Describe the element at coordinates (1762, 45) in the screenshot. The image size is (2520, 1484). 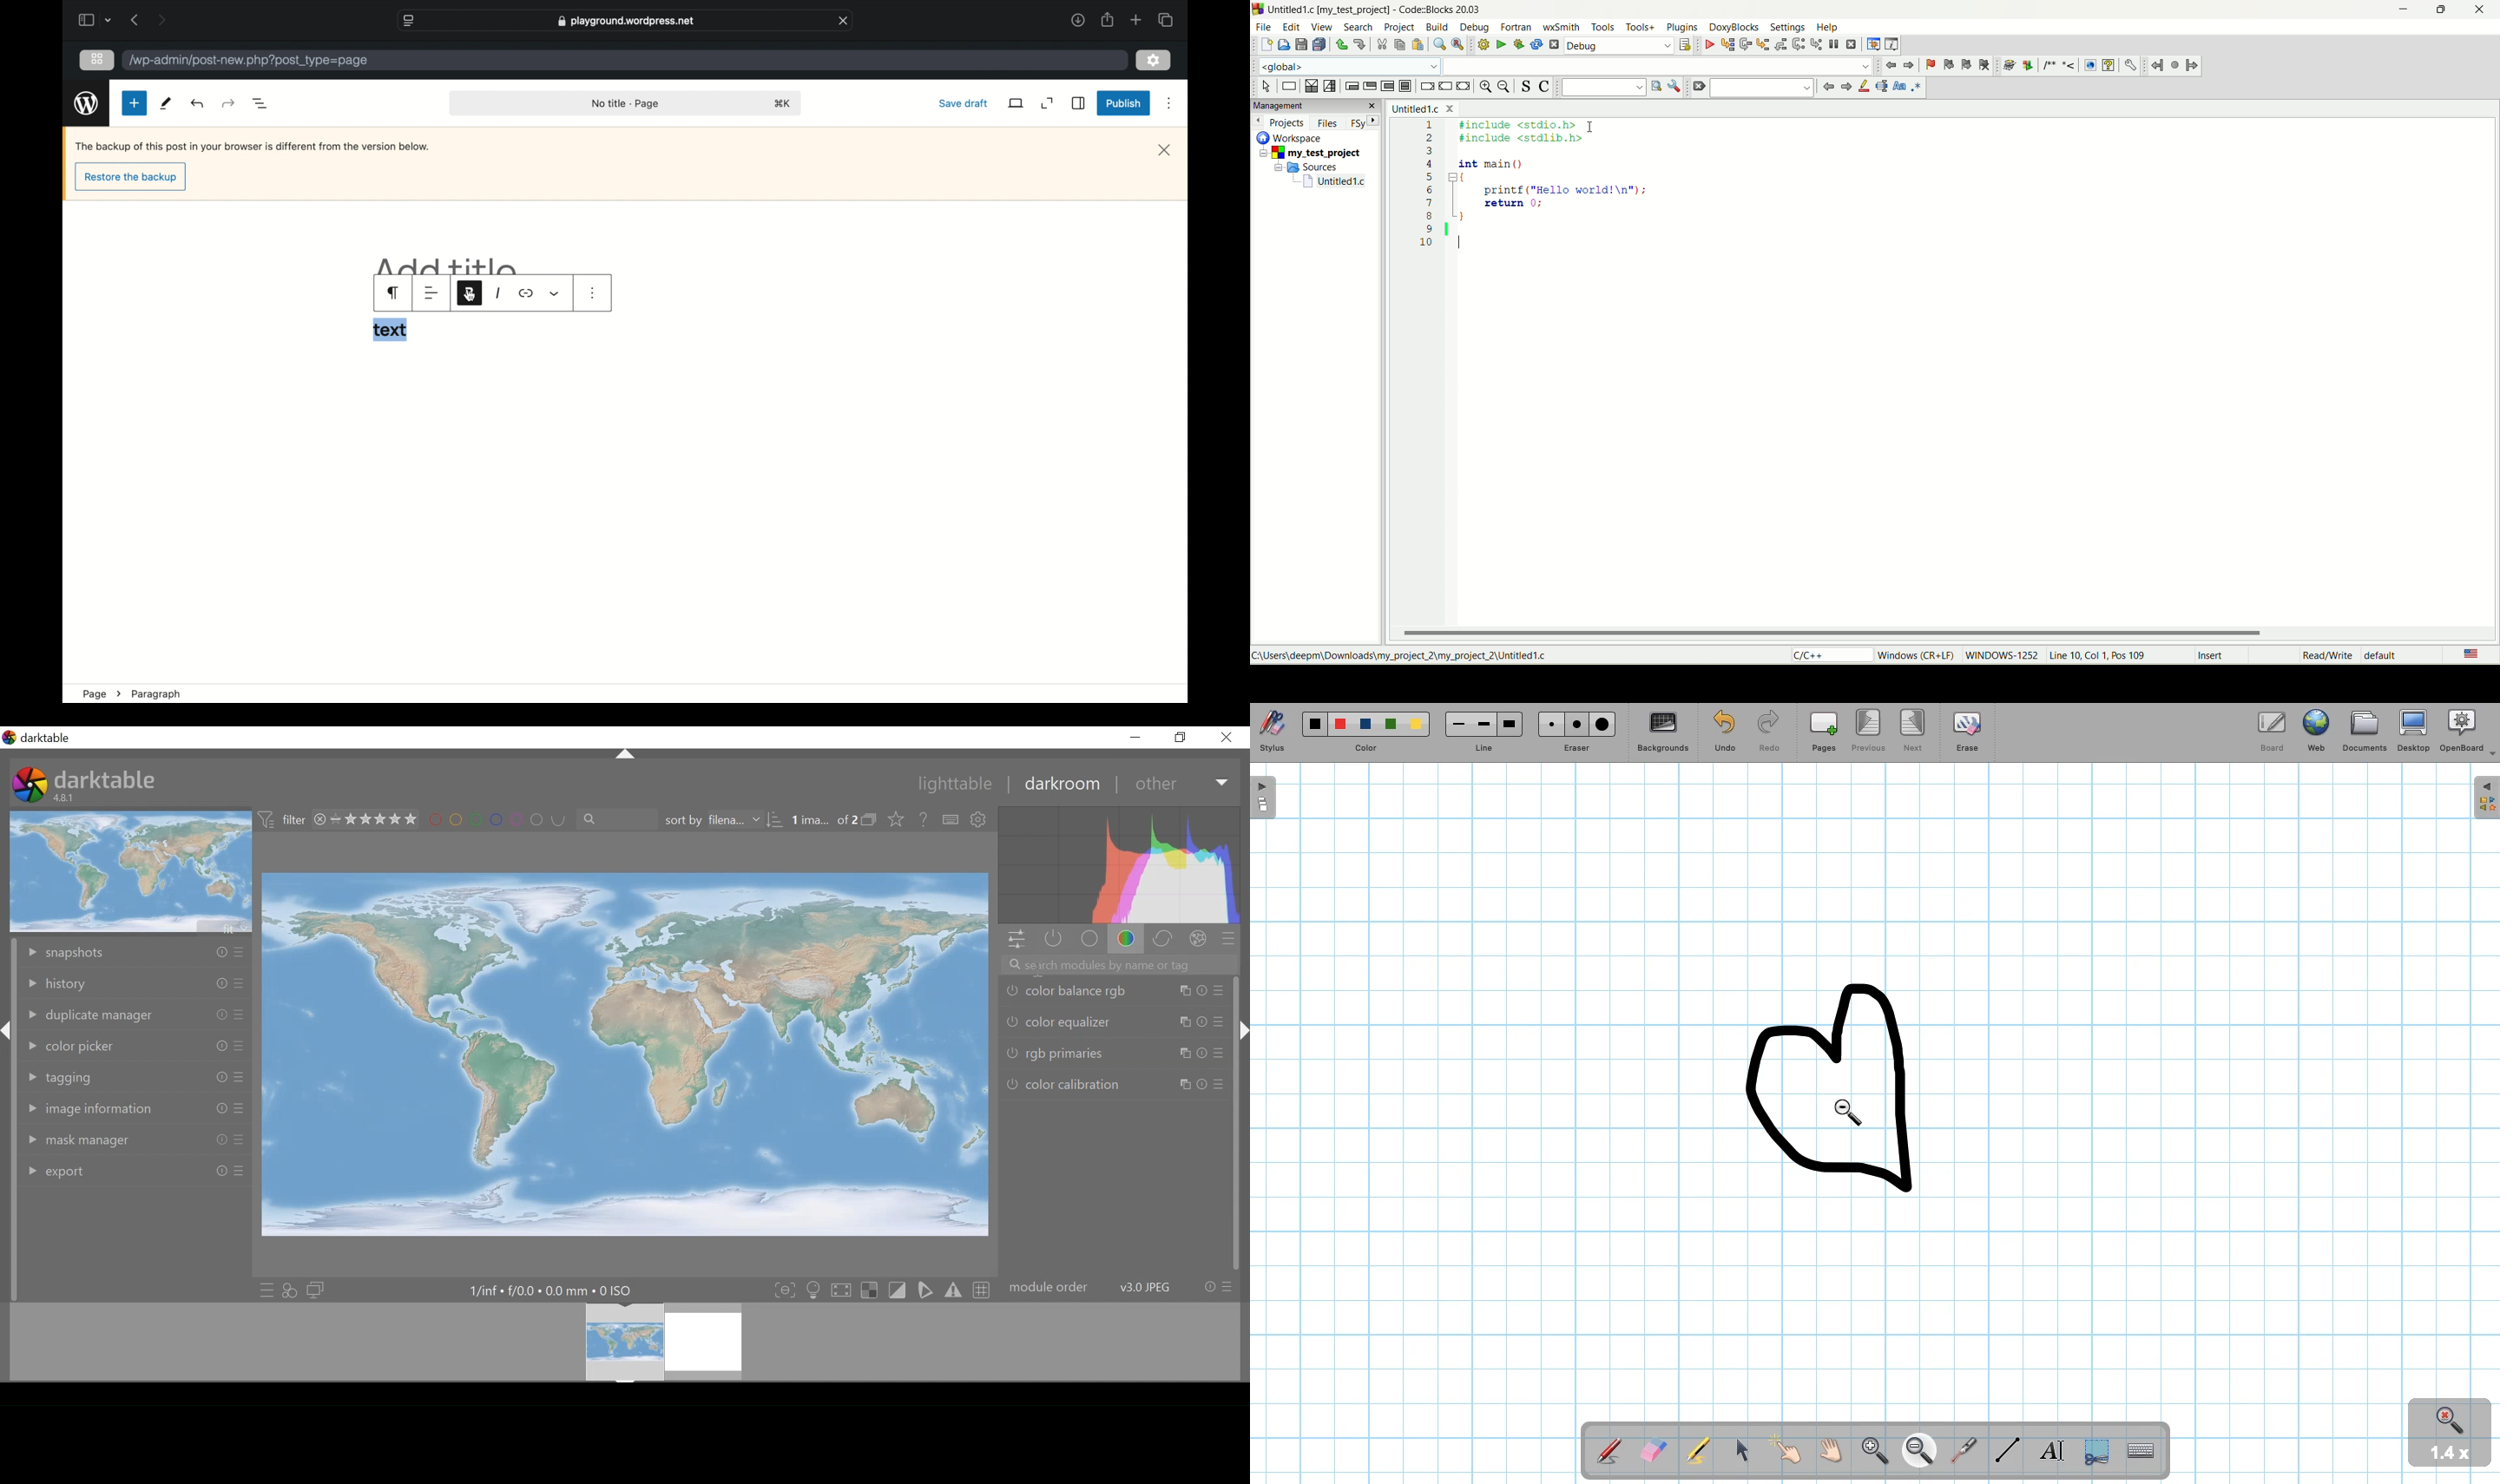
I see `step into` at that location.